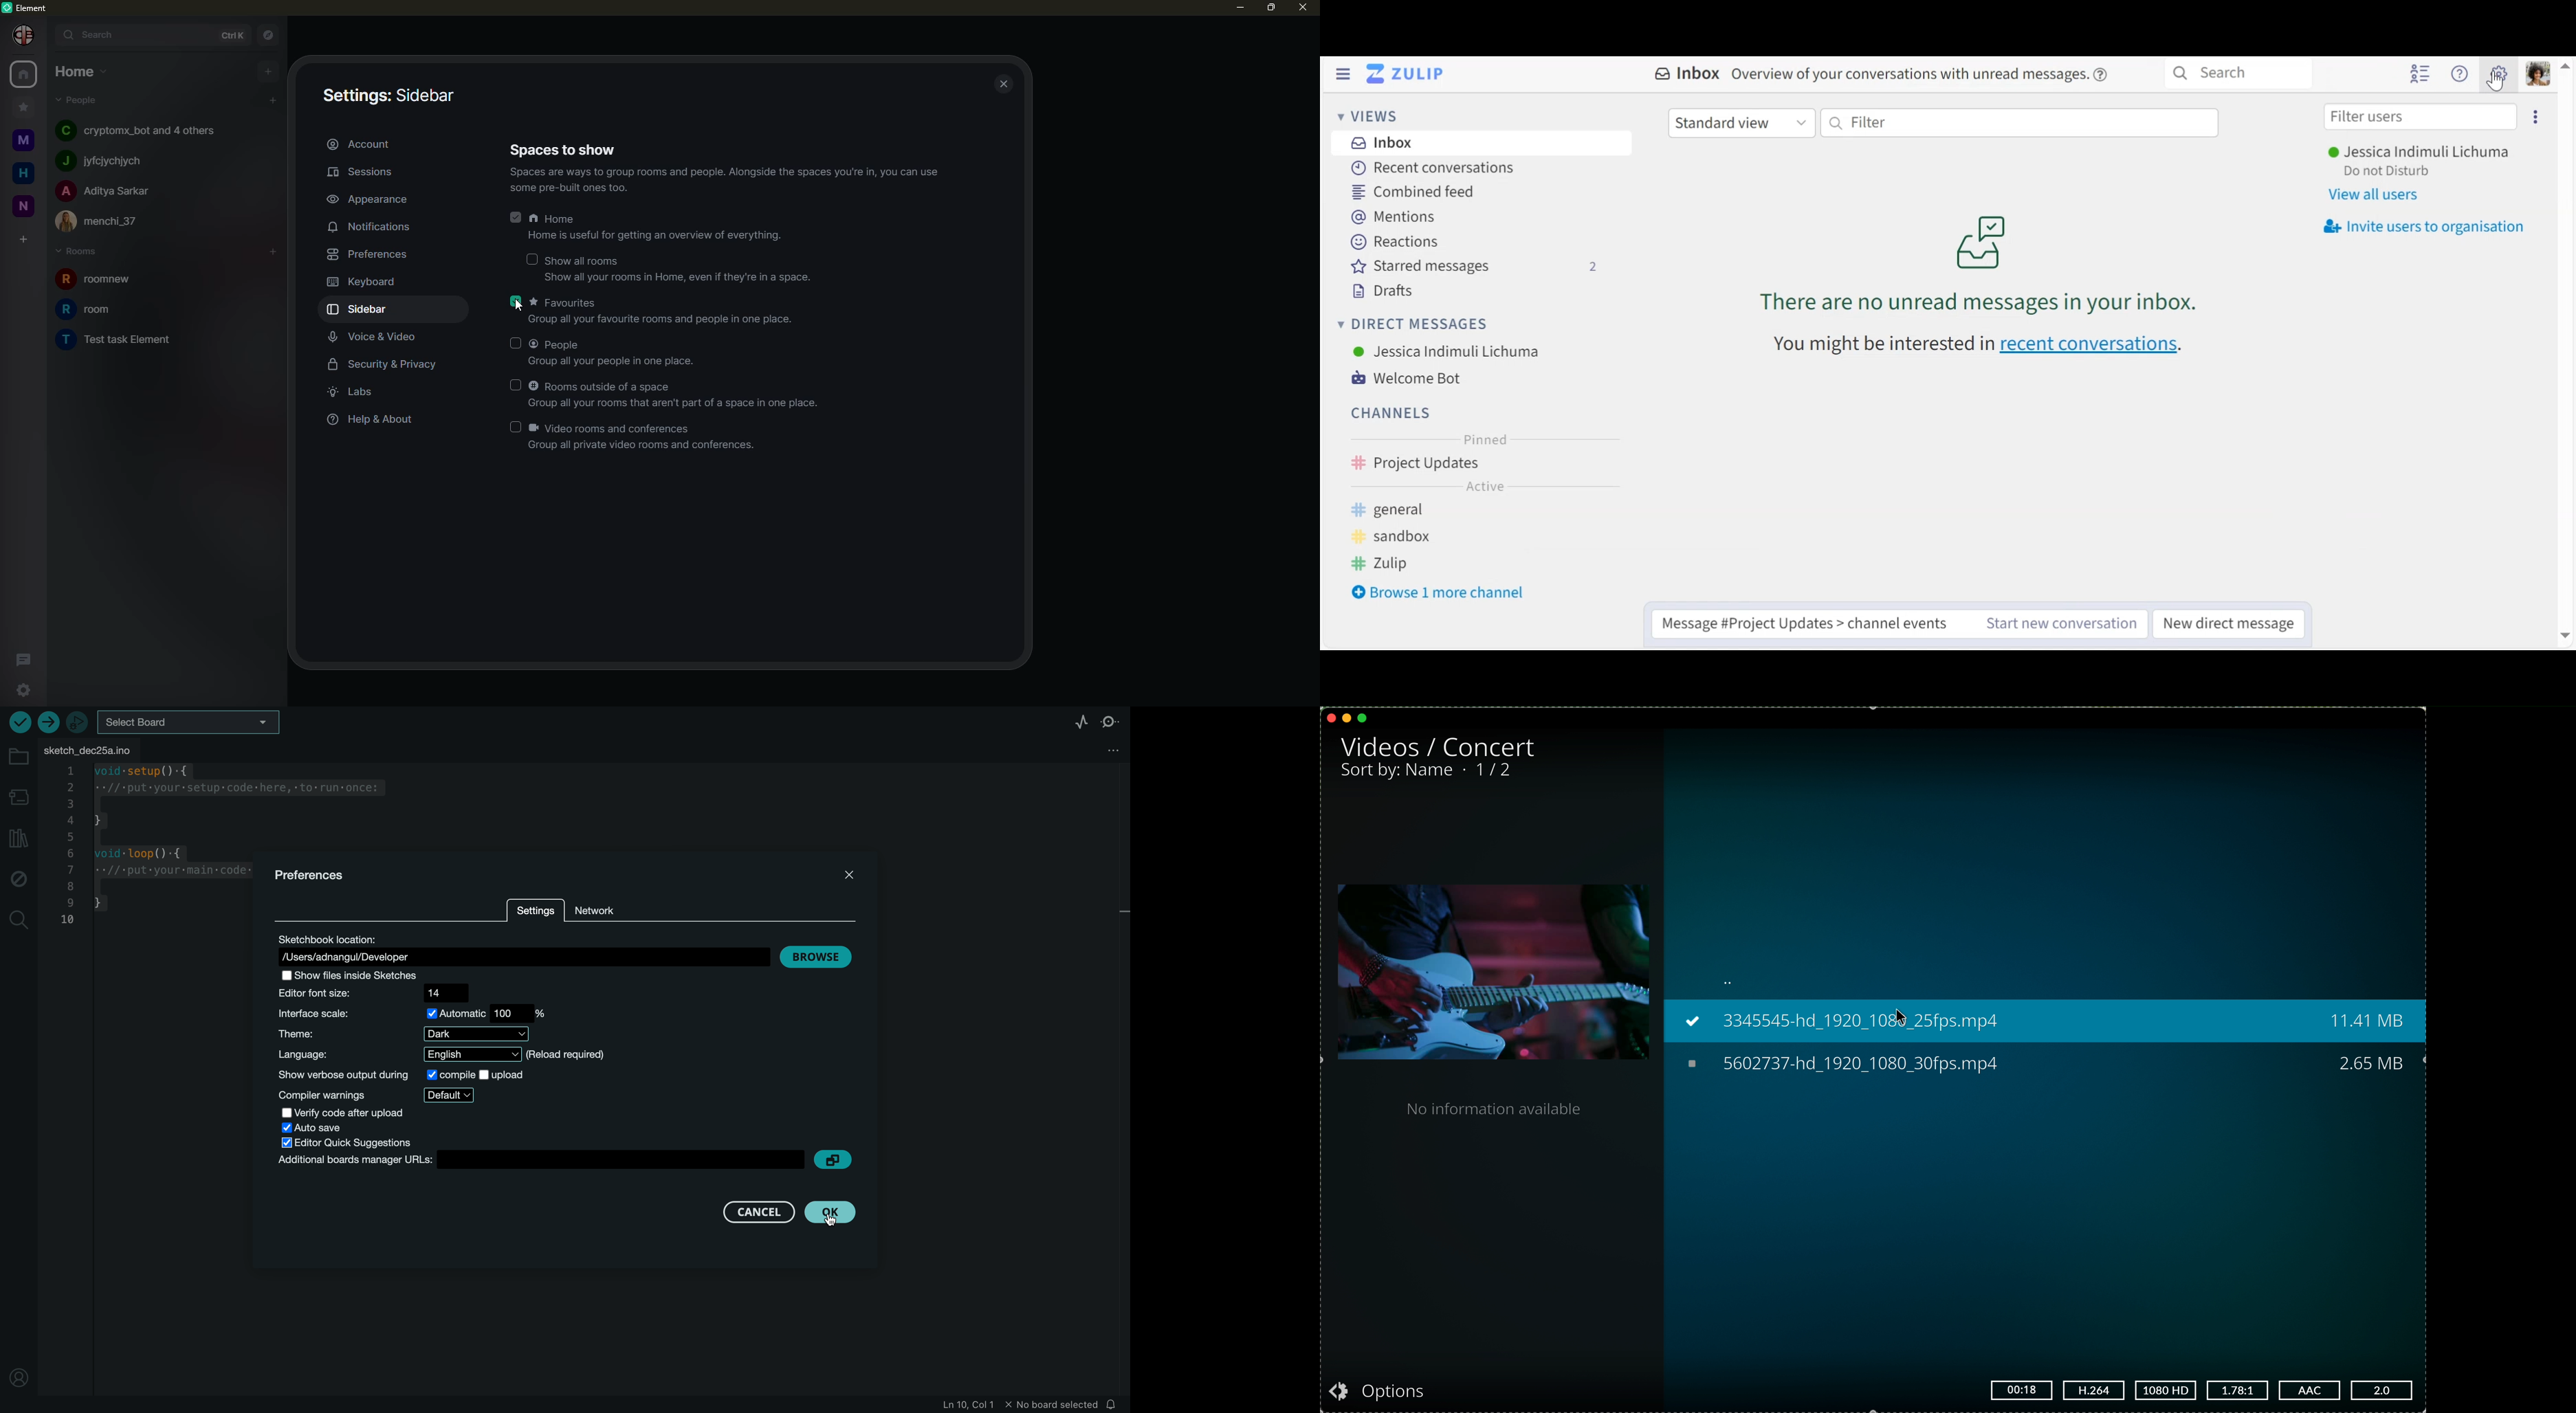 This screenshot has width=2576, height=1428. Describe the element at coordinates (2500, 73) in the screenshot. I see `Main menu` at that location.